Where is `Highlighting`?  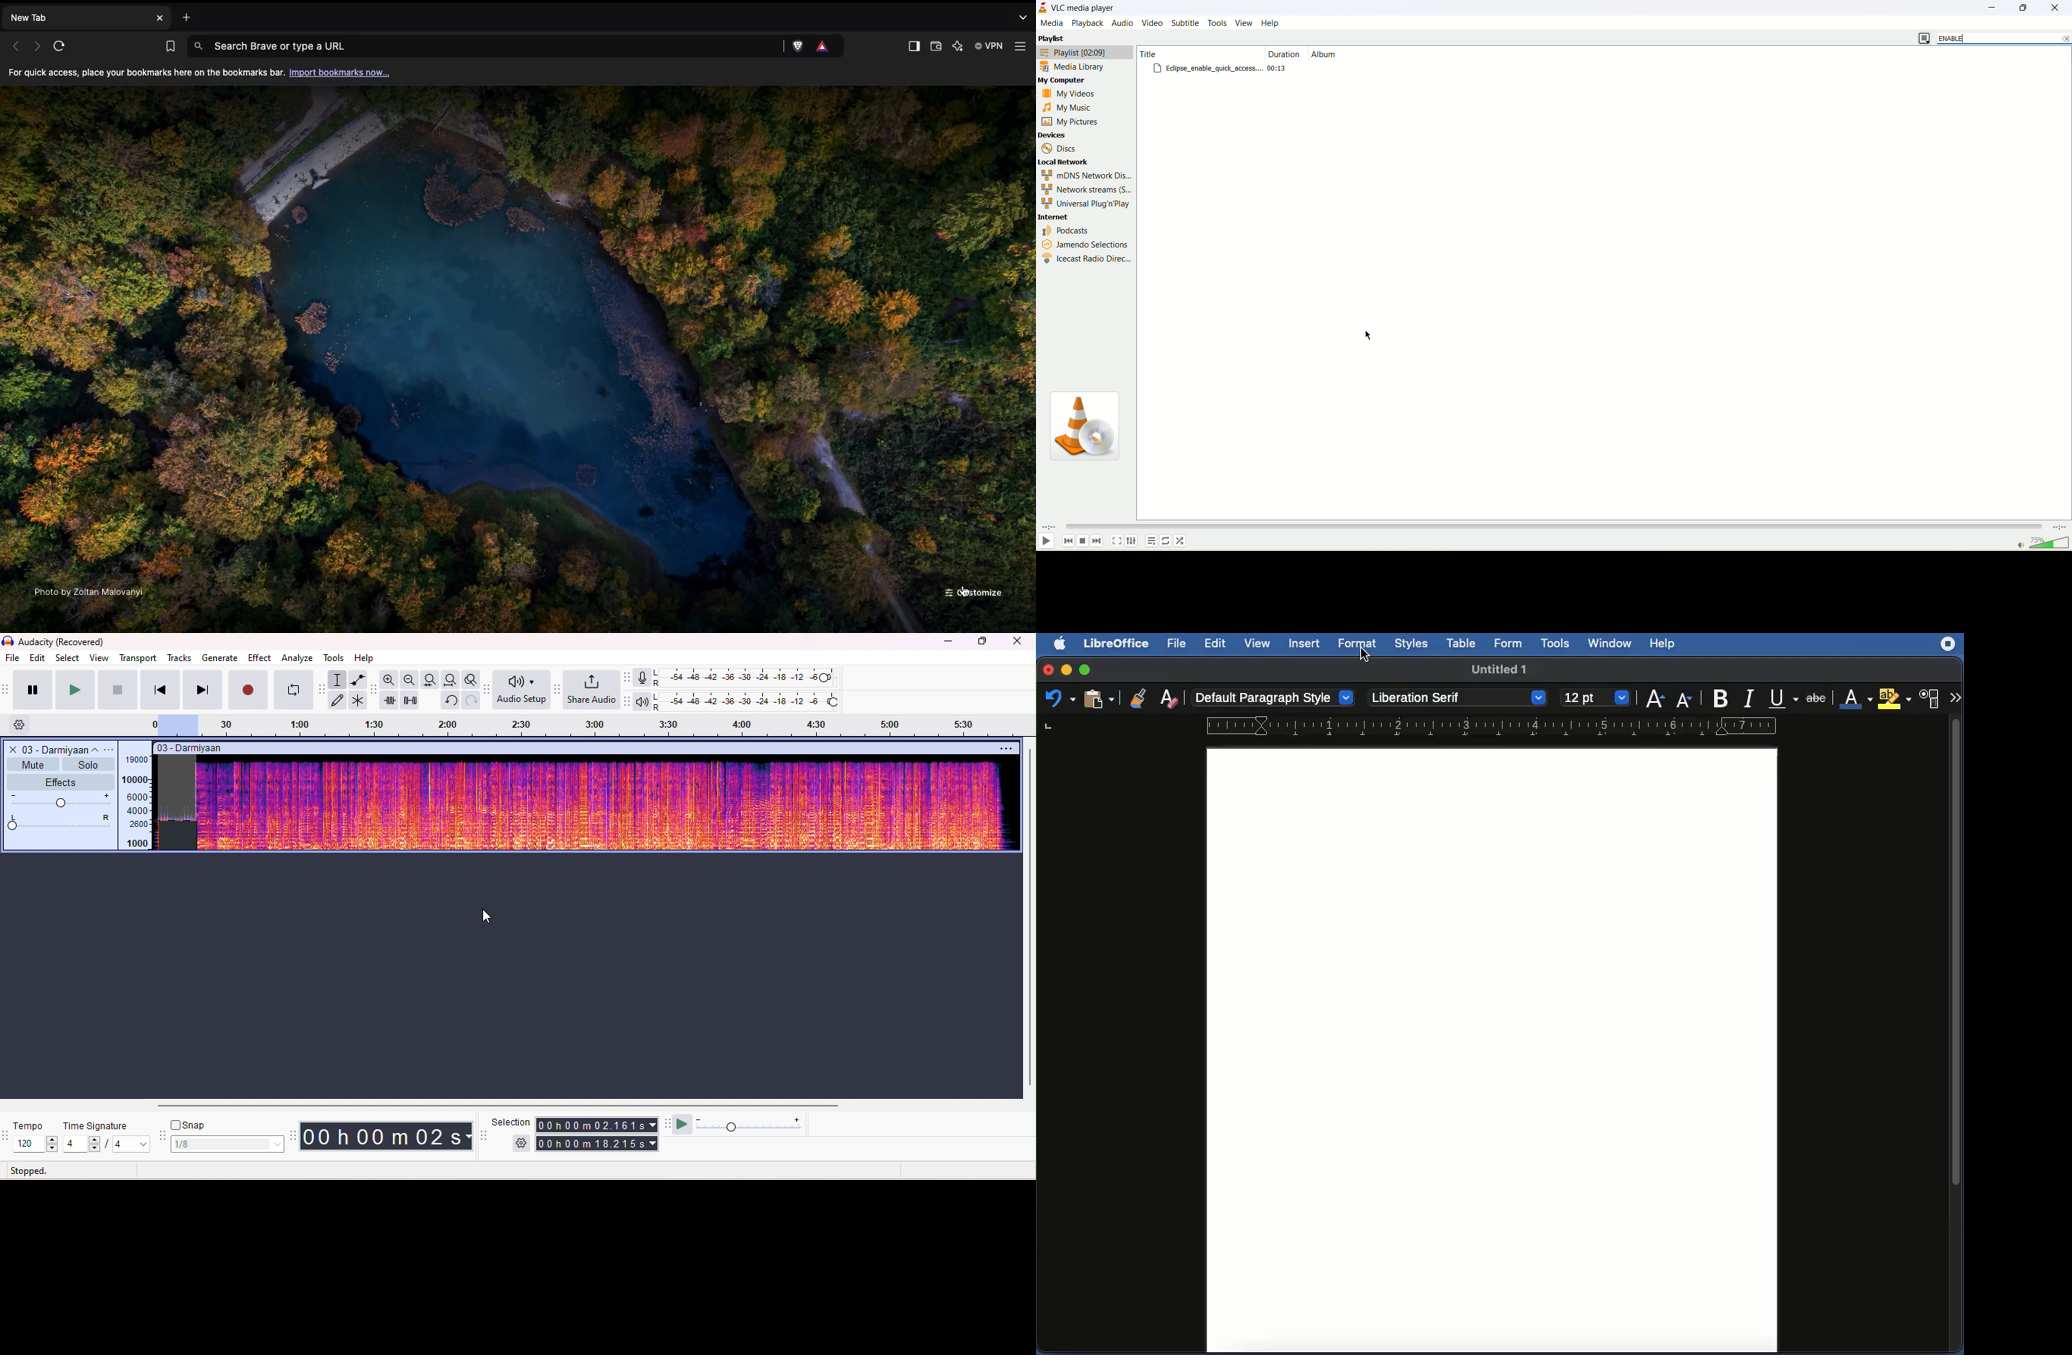
Highlighting is located at coordinates (1893, 698).